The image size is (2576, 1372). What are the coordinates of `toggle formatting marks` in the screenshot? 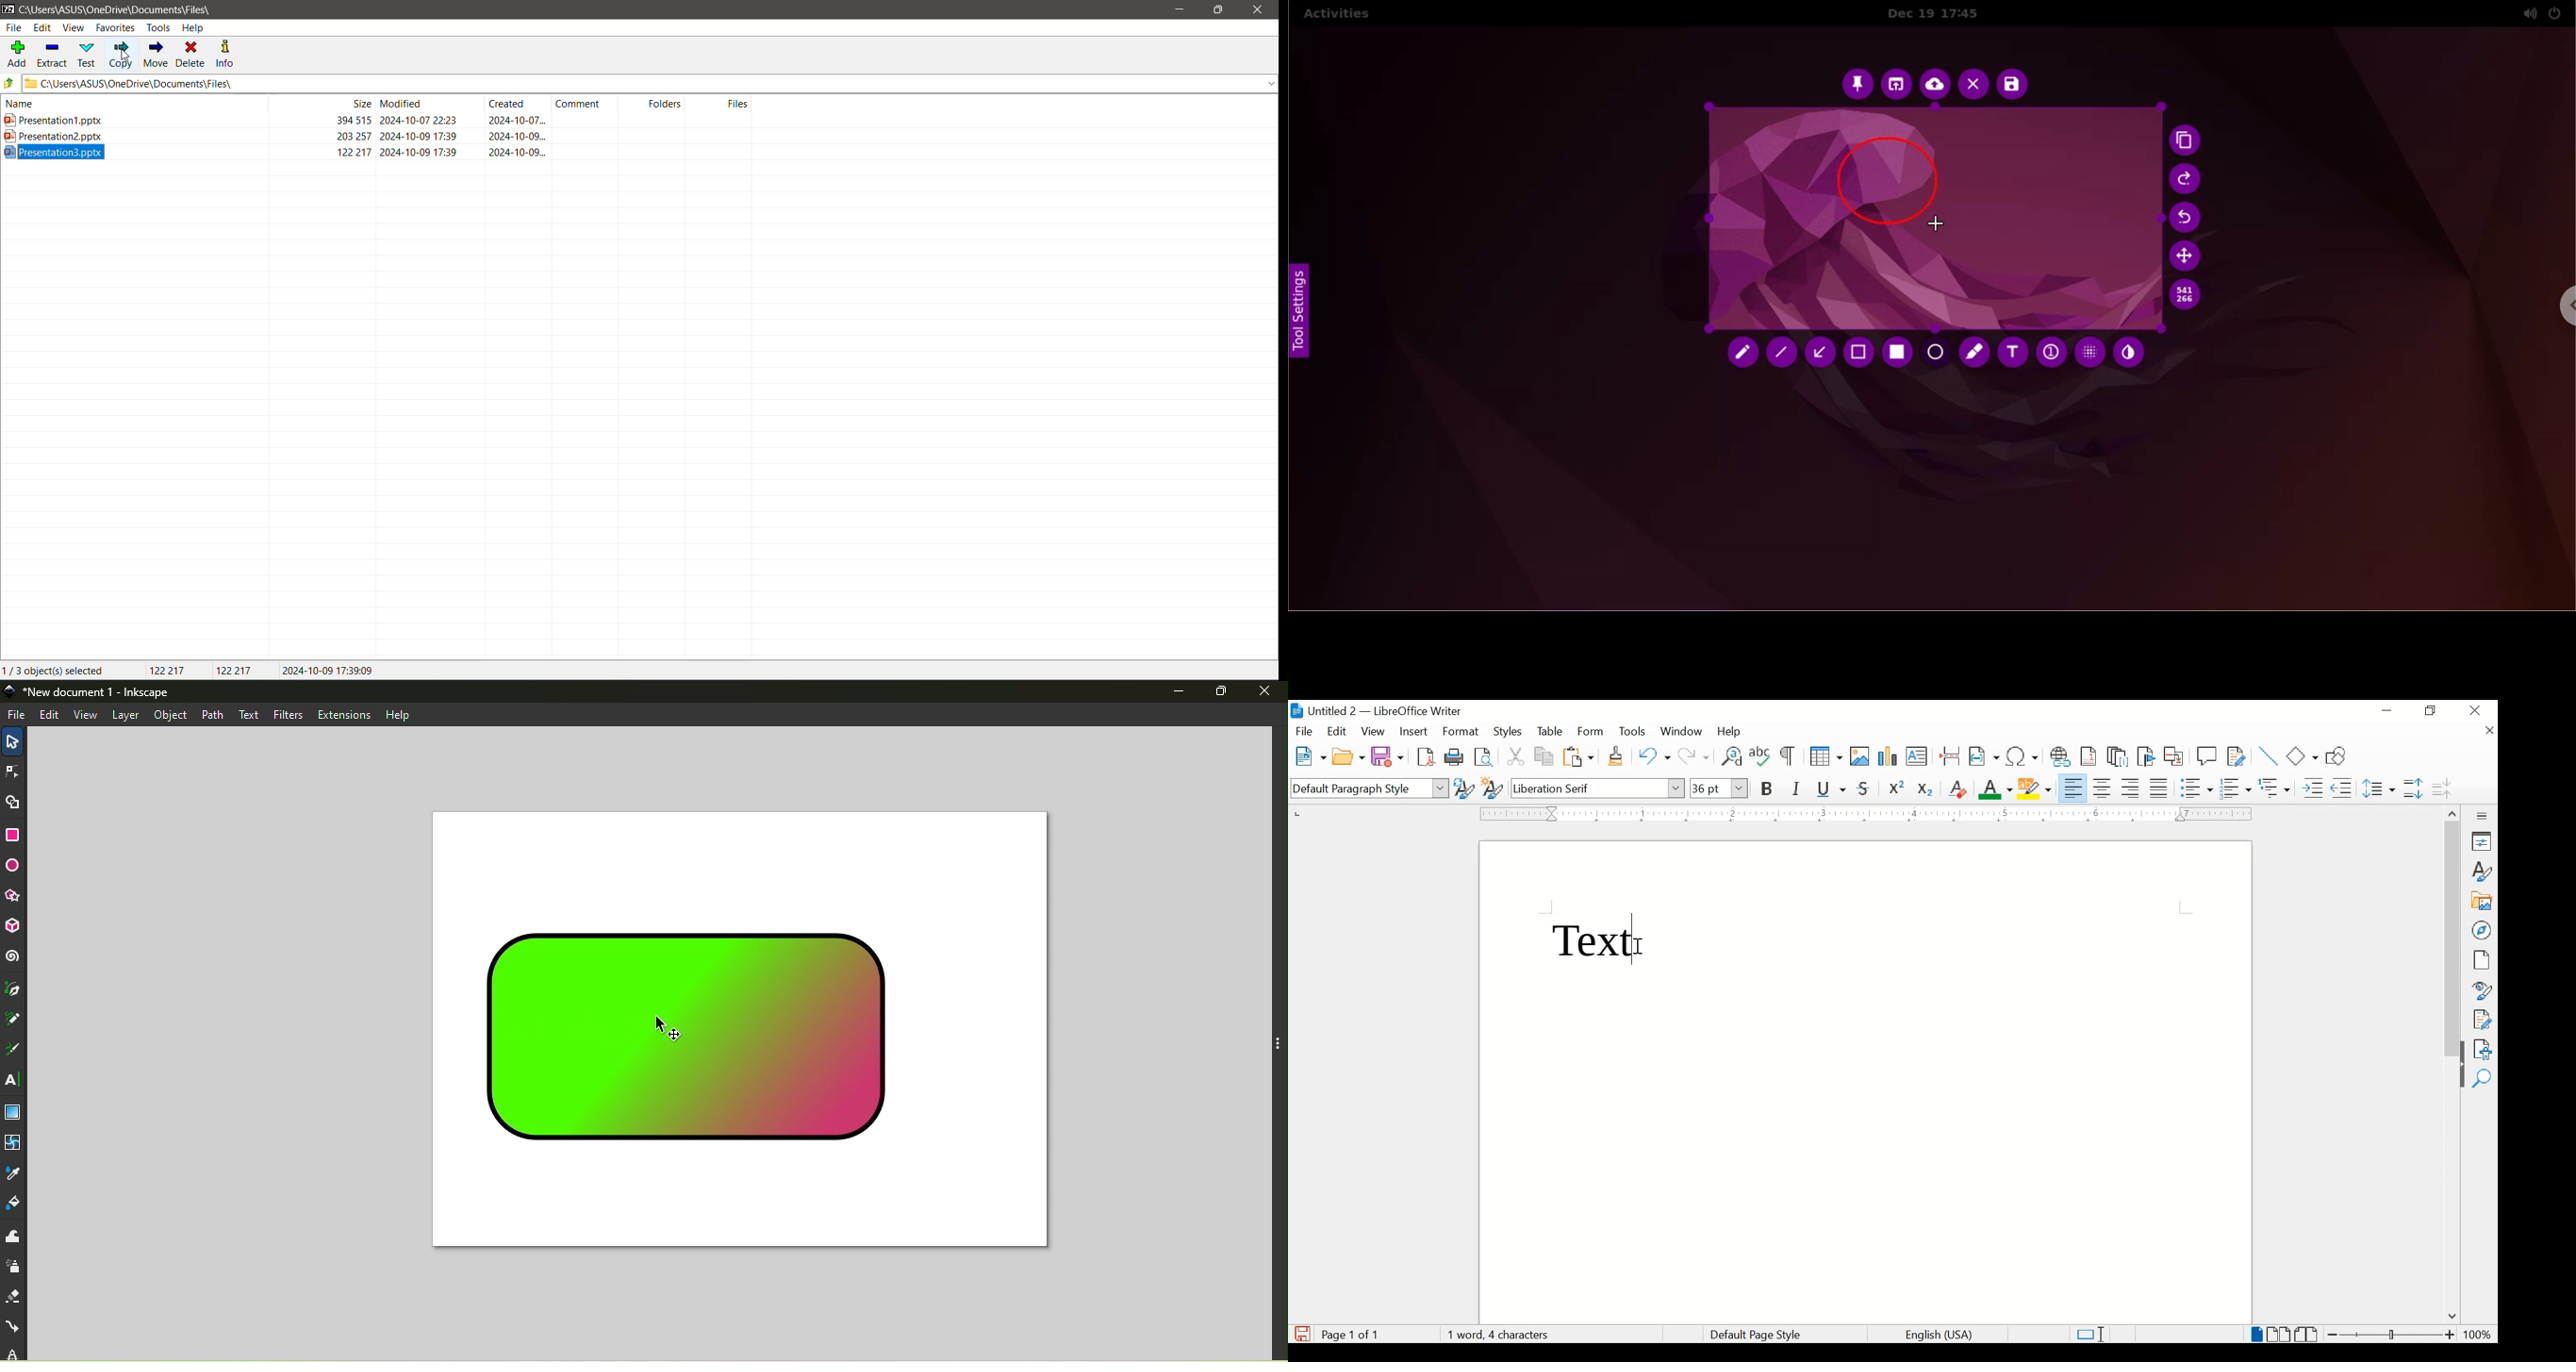 It's located at (1789, 757).